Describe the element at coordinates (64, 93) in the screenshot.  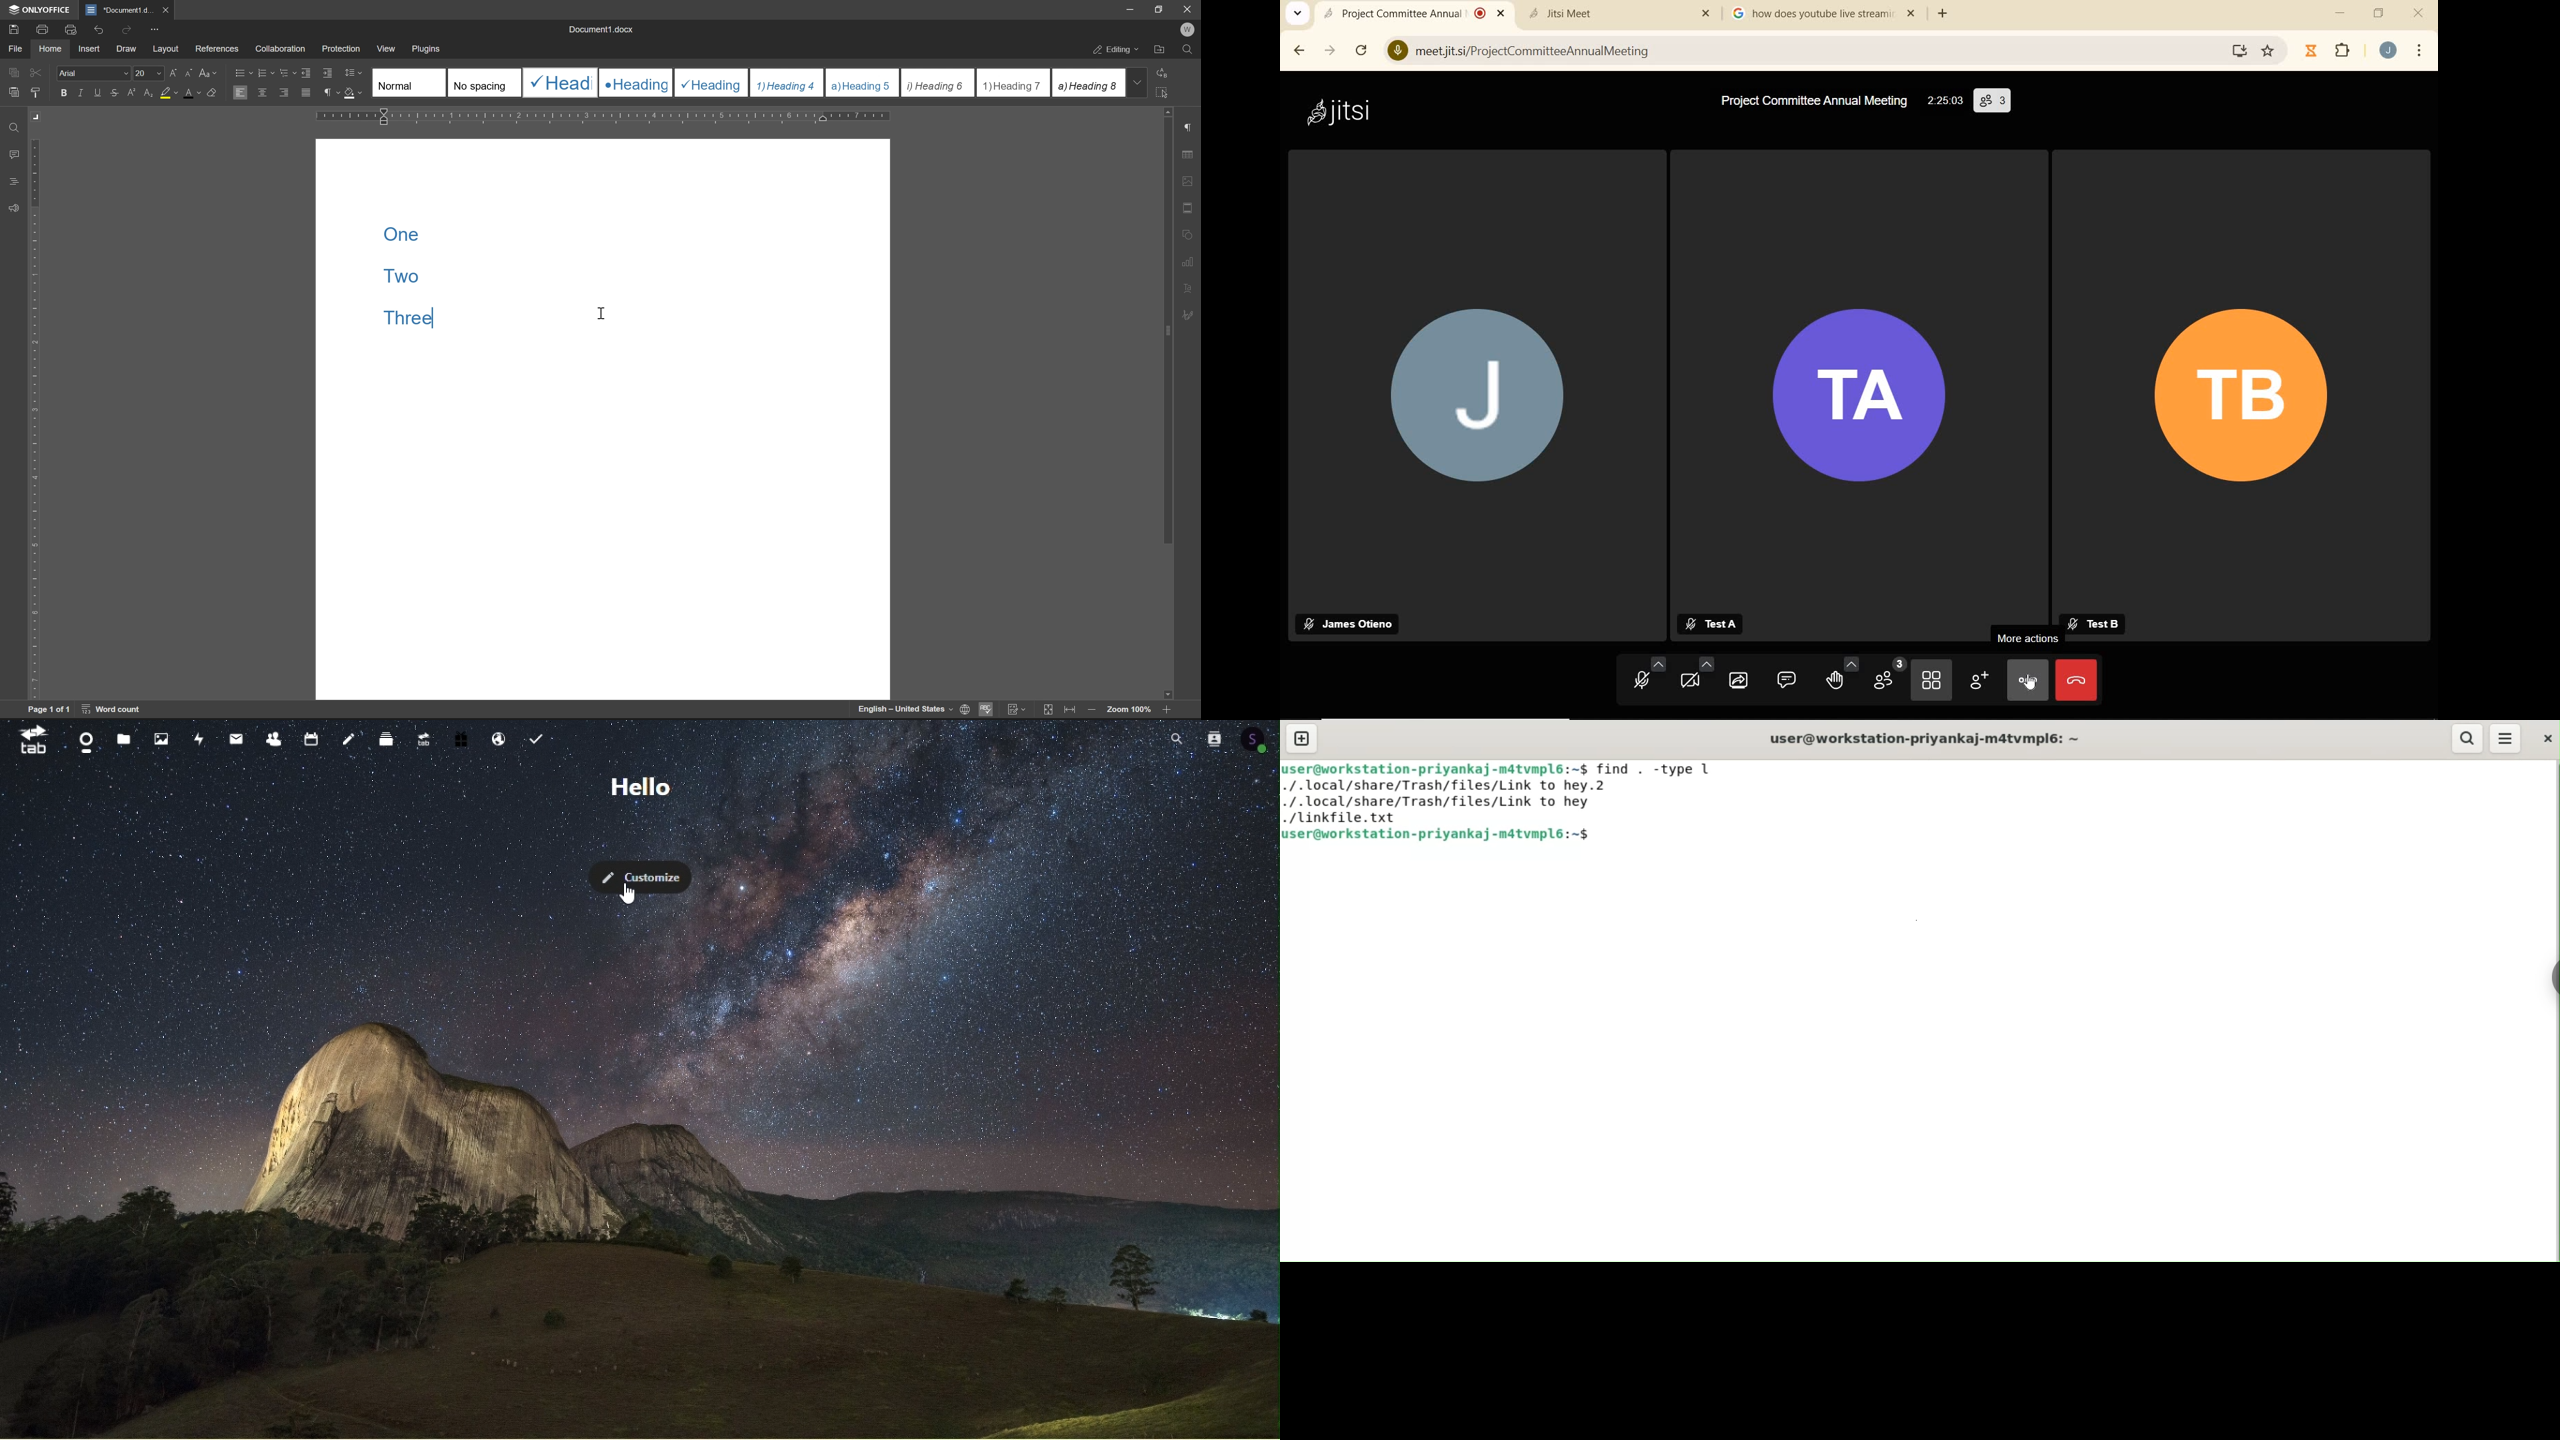
I see `bold` at that location.